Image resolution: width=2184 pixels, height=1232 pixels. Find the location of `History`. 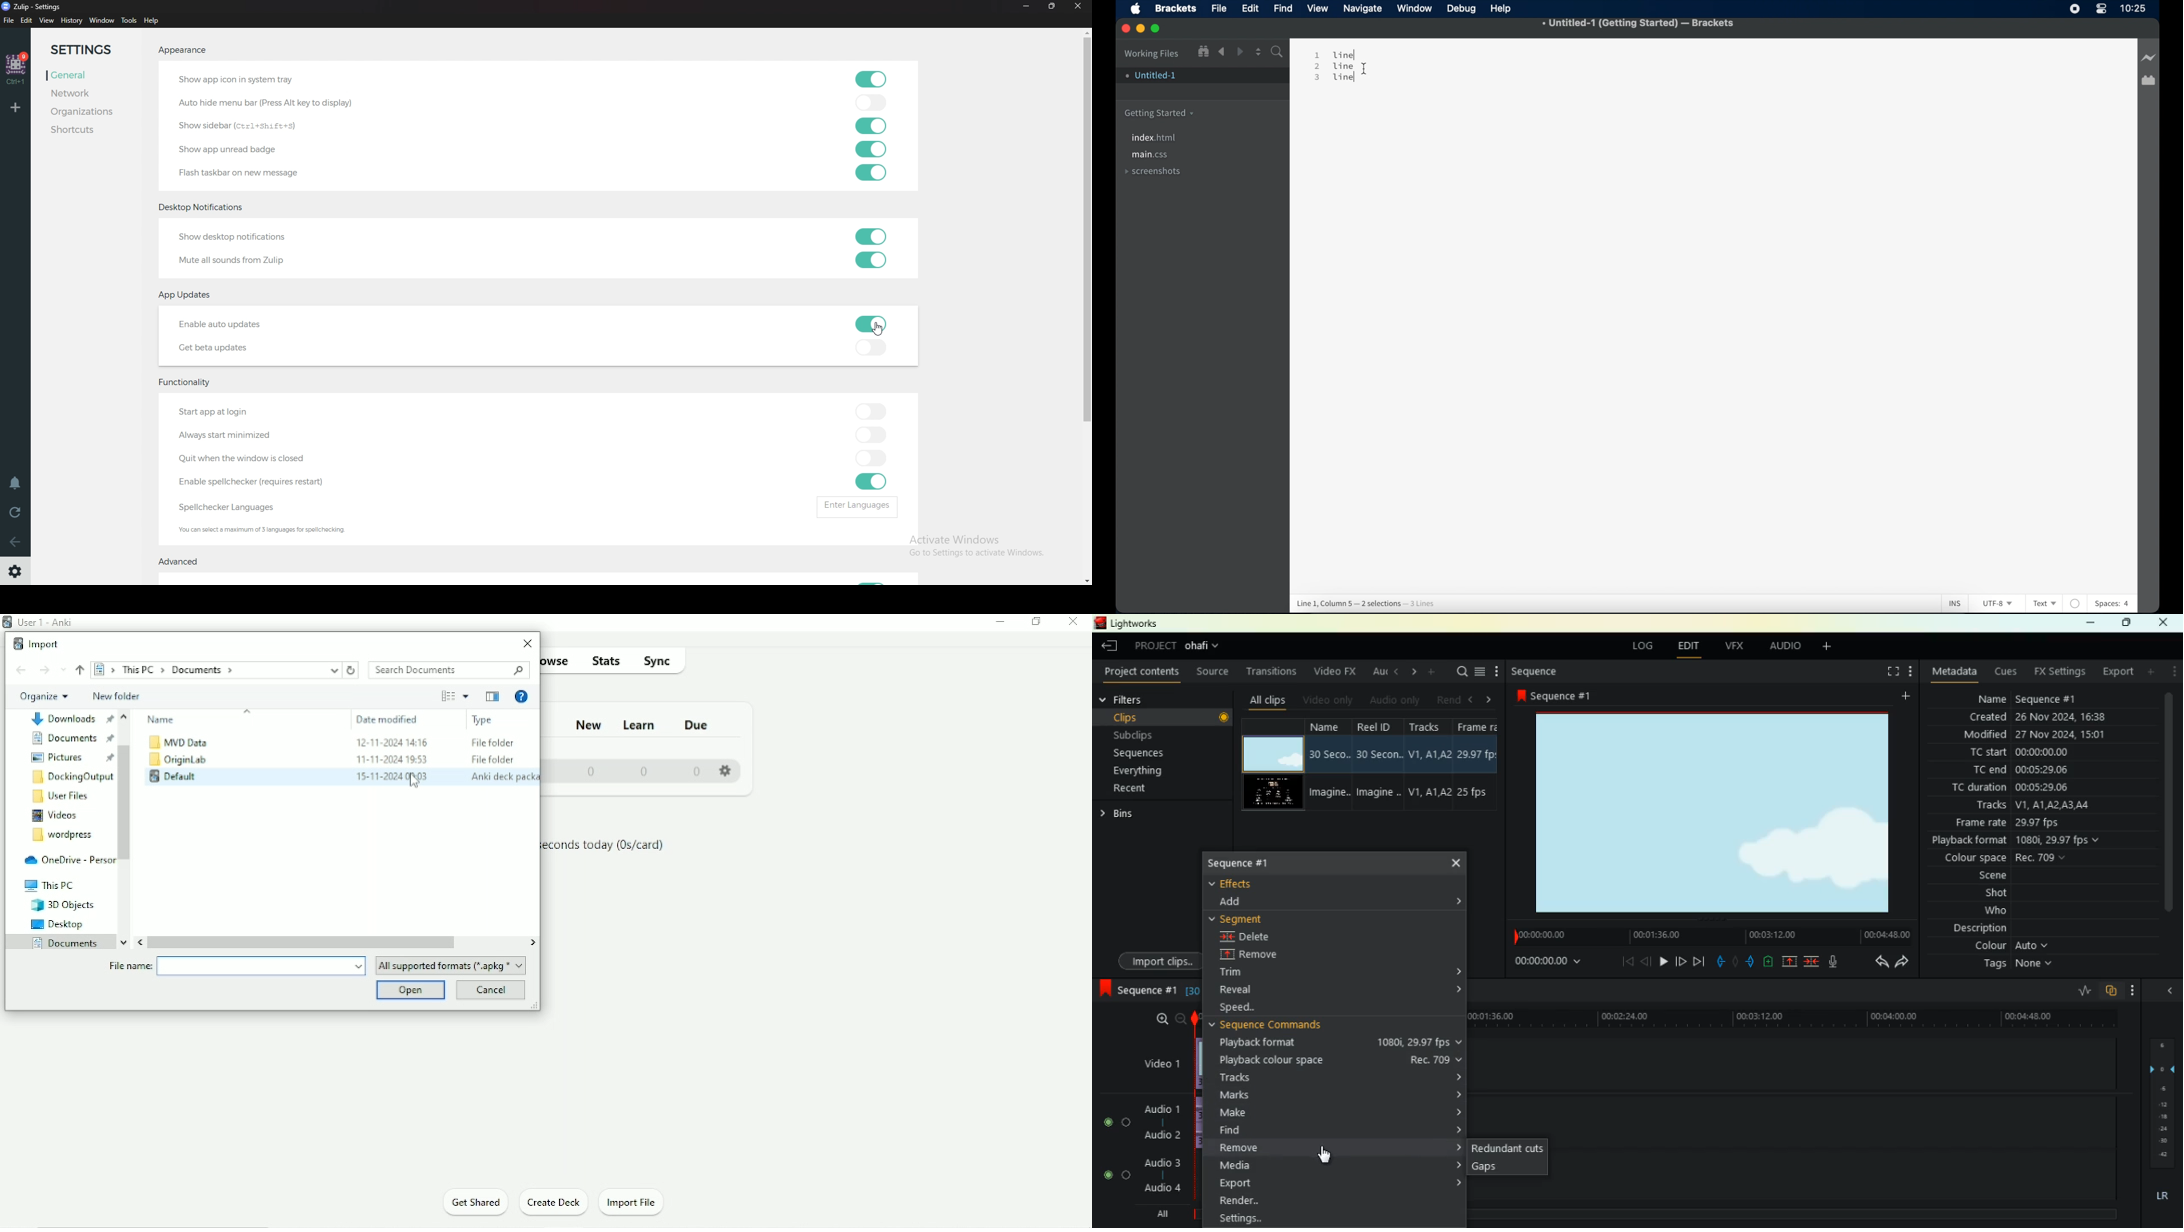

History is located at coordinates (72, 22).